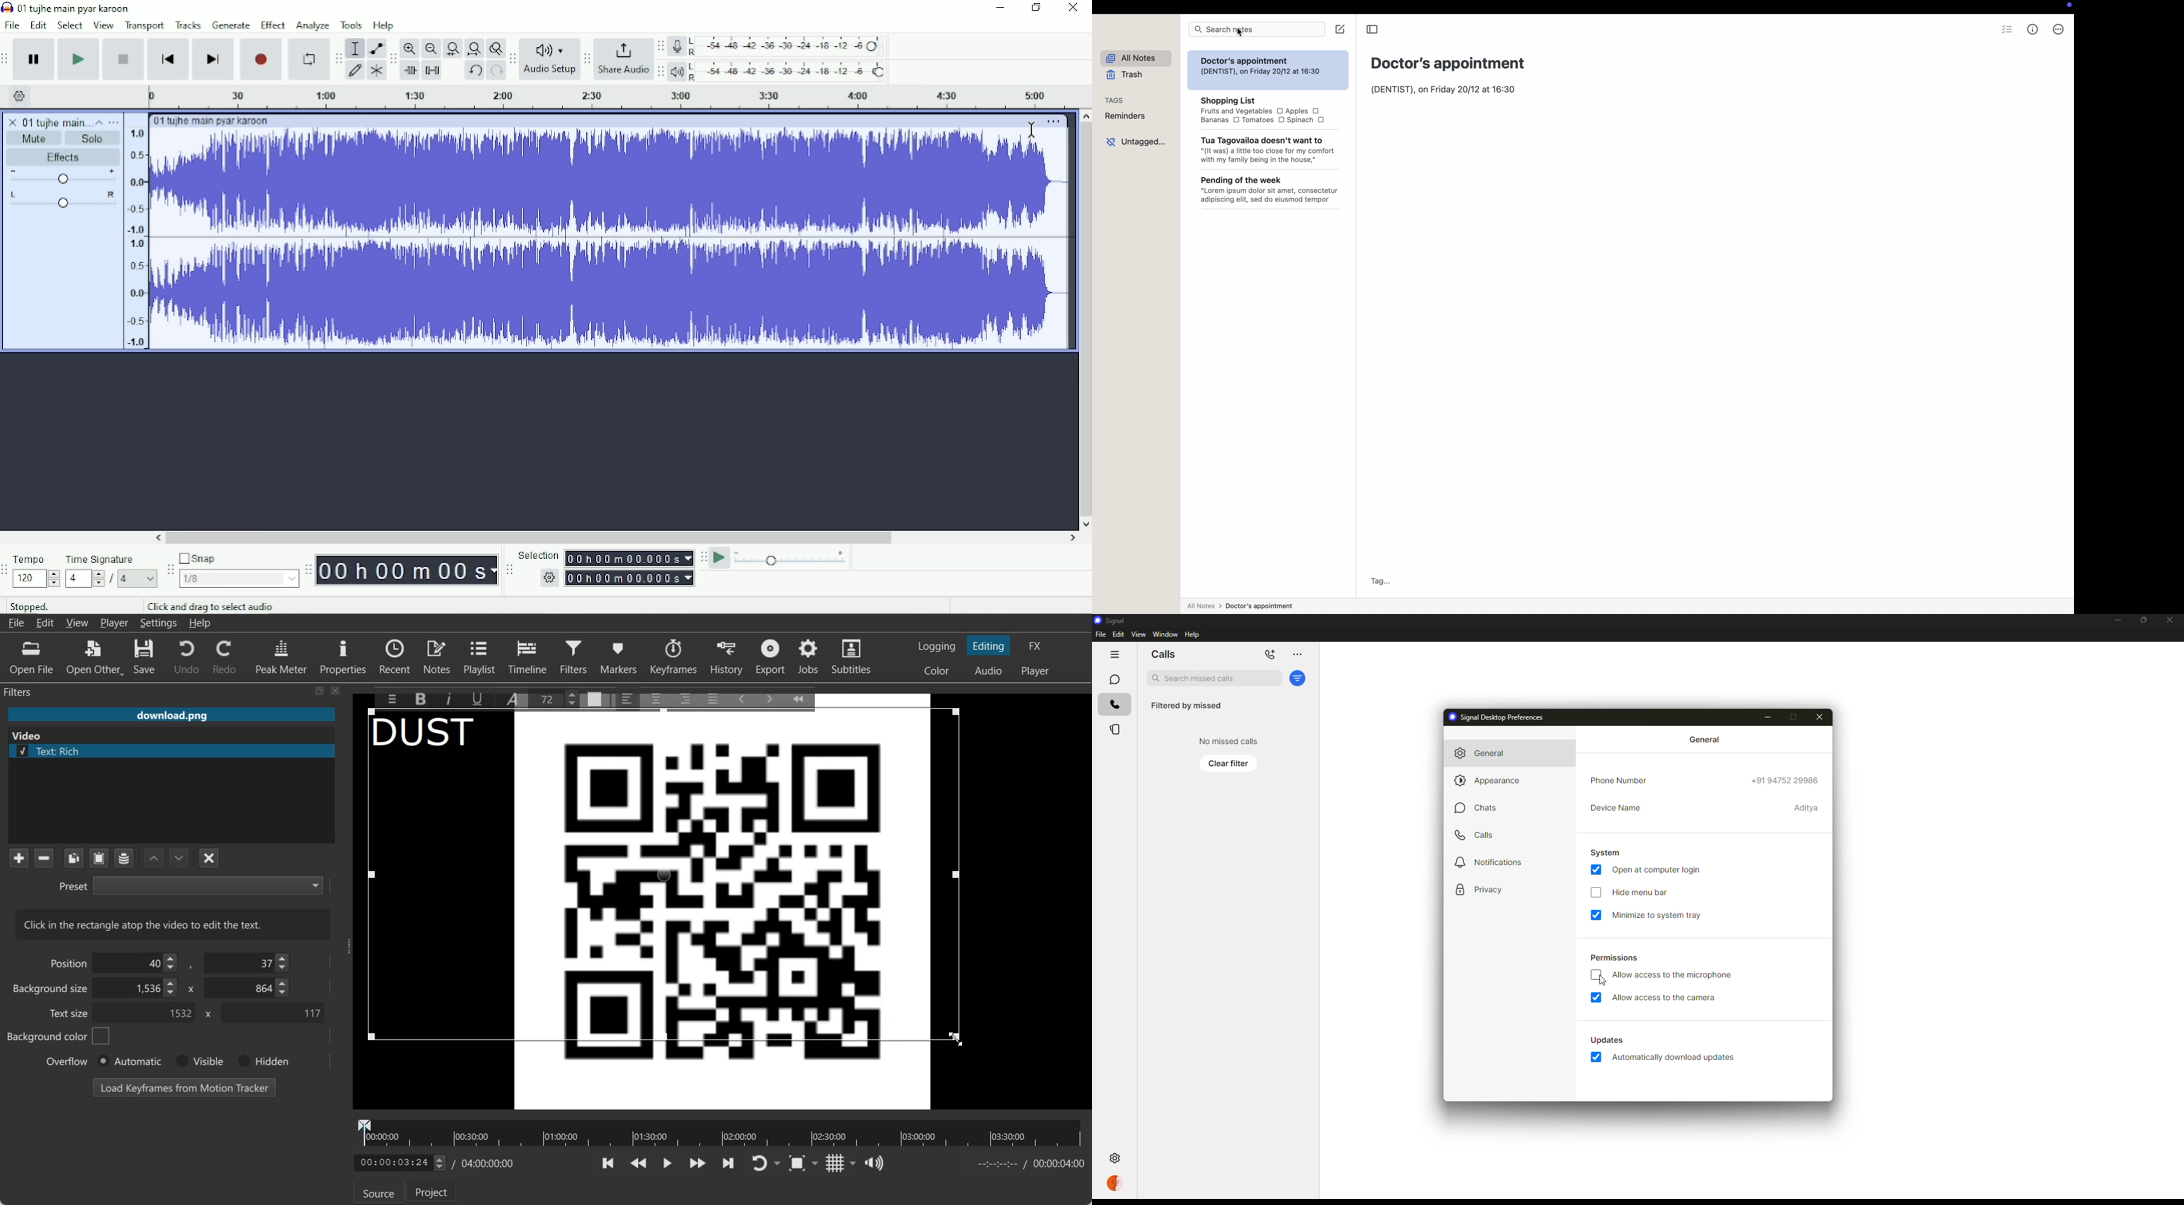 This screenshot has width=2184, height=1232. I want to click on disabled, so click(1597, 975).